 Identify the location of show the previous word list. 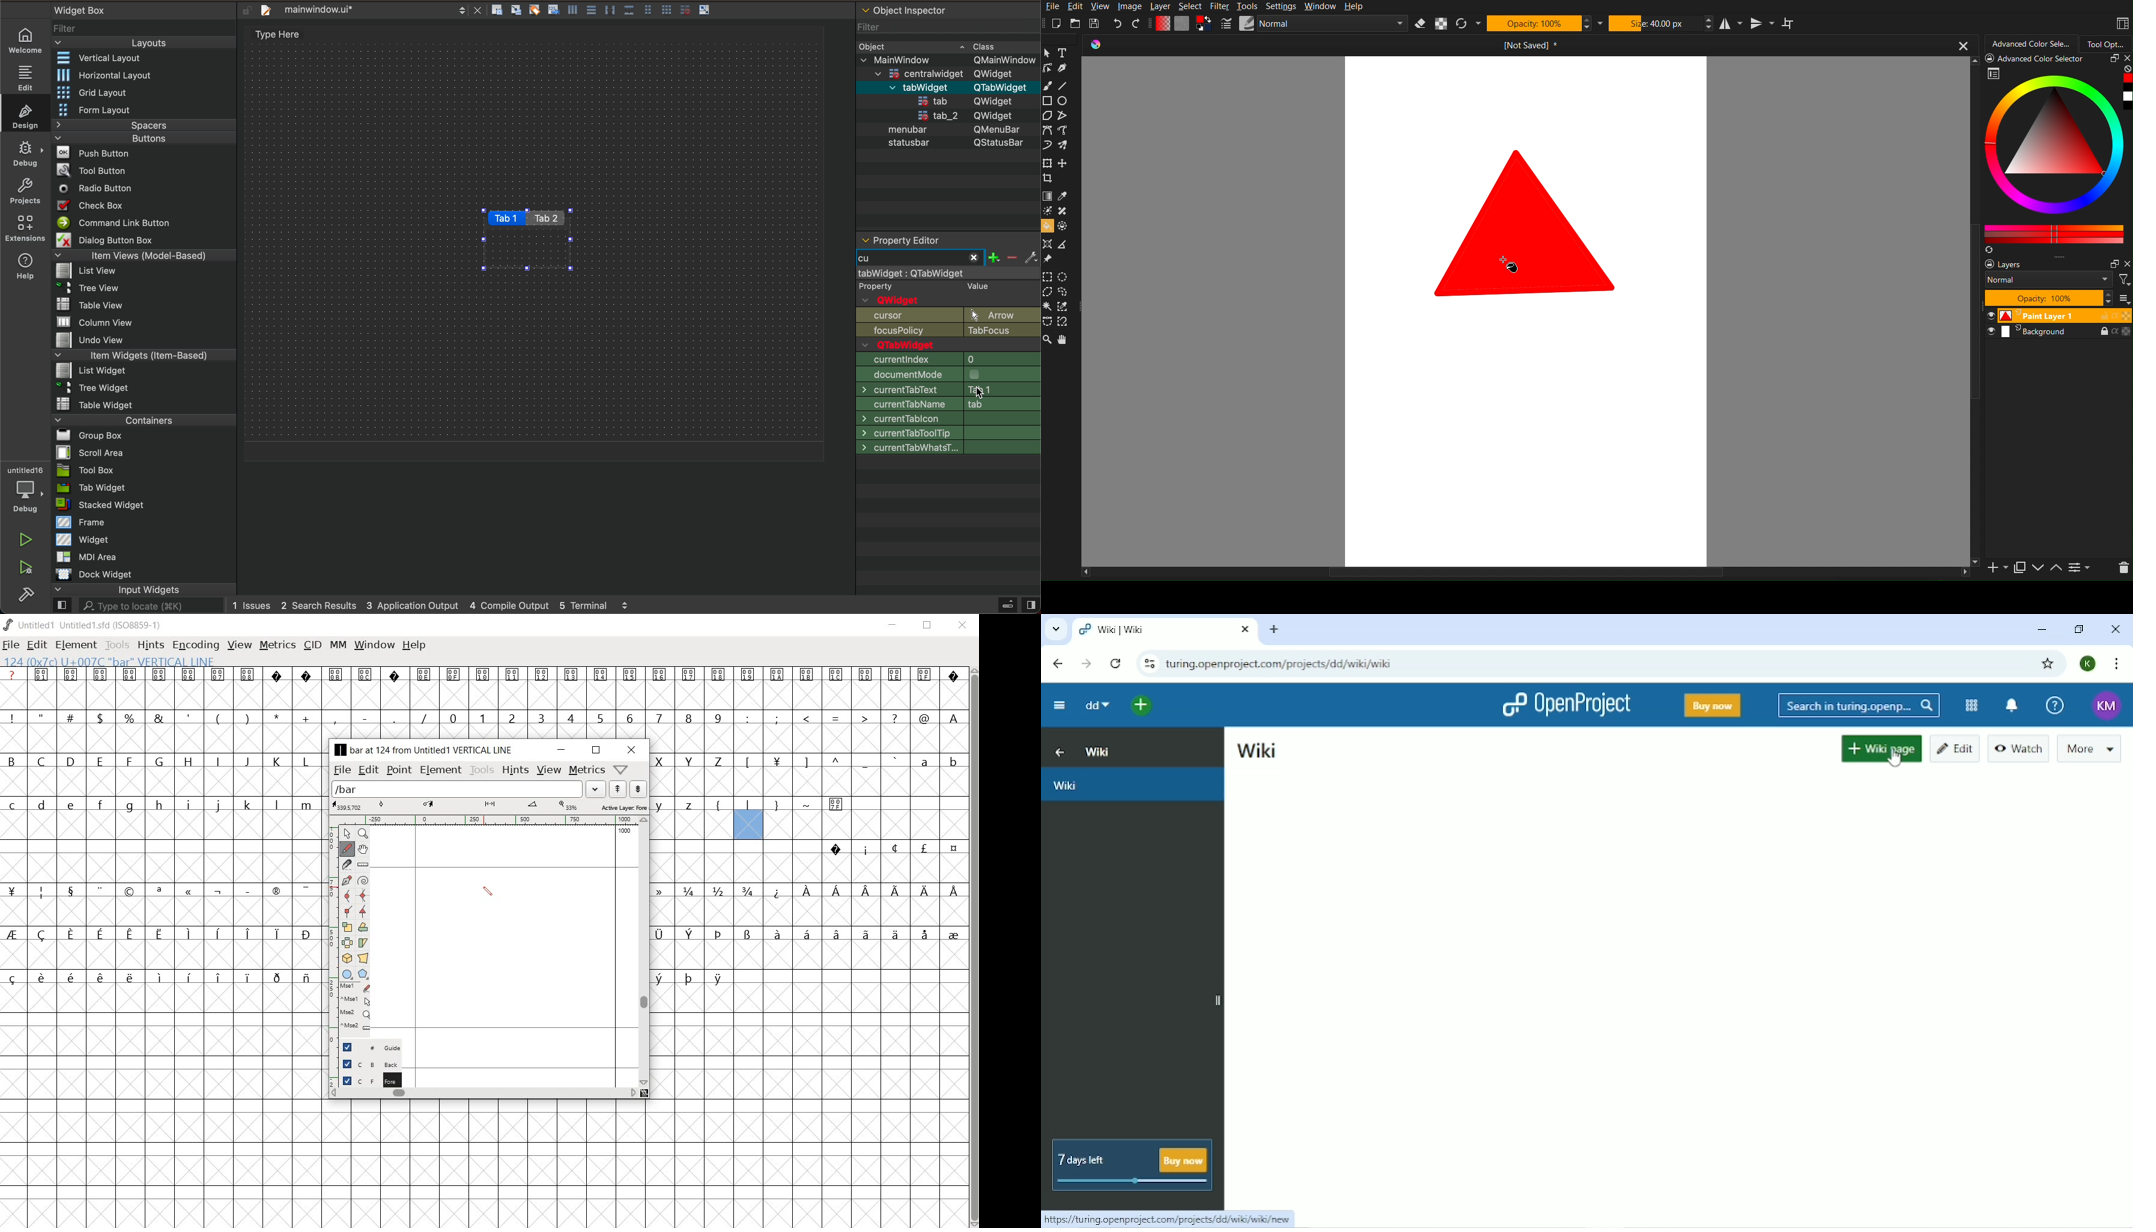
(617, 789).